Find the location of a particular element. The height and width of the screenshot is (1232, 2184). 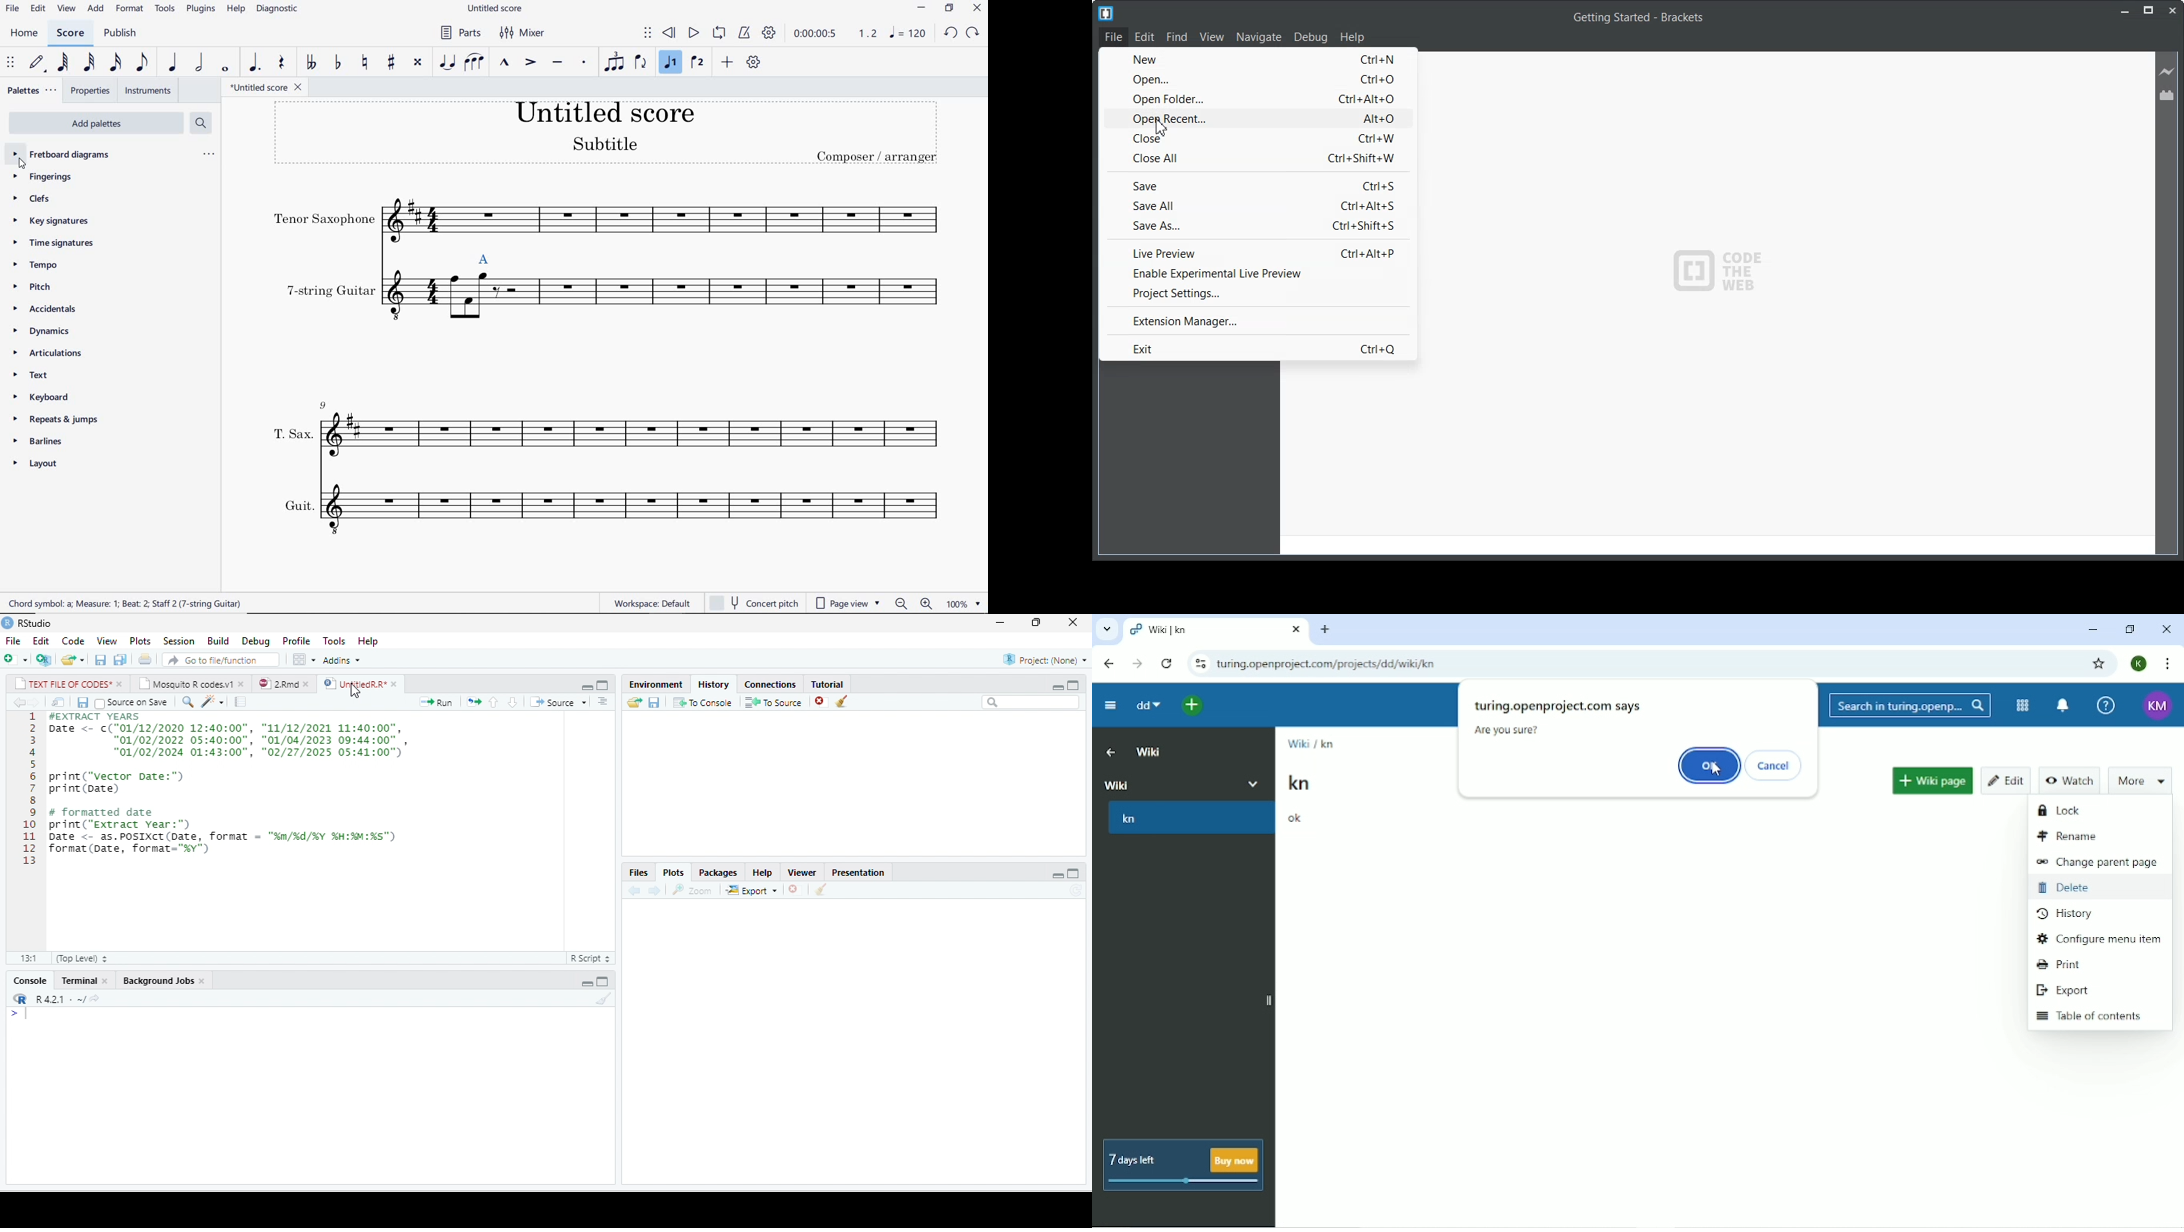

7 days left is located at coordinates (1146, 1153).